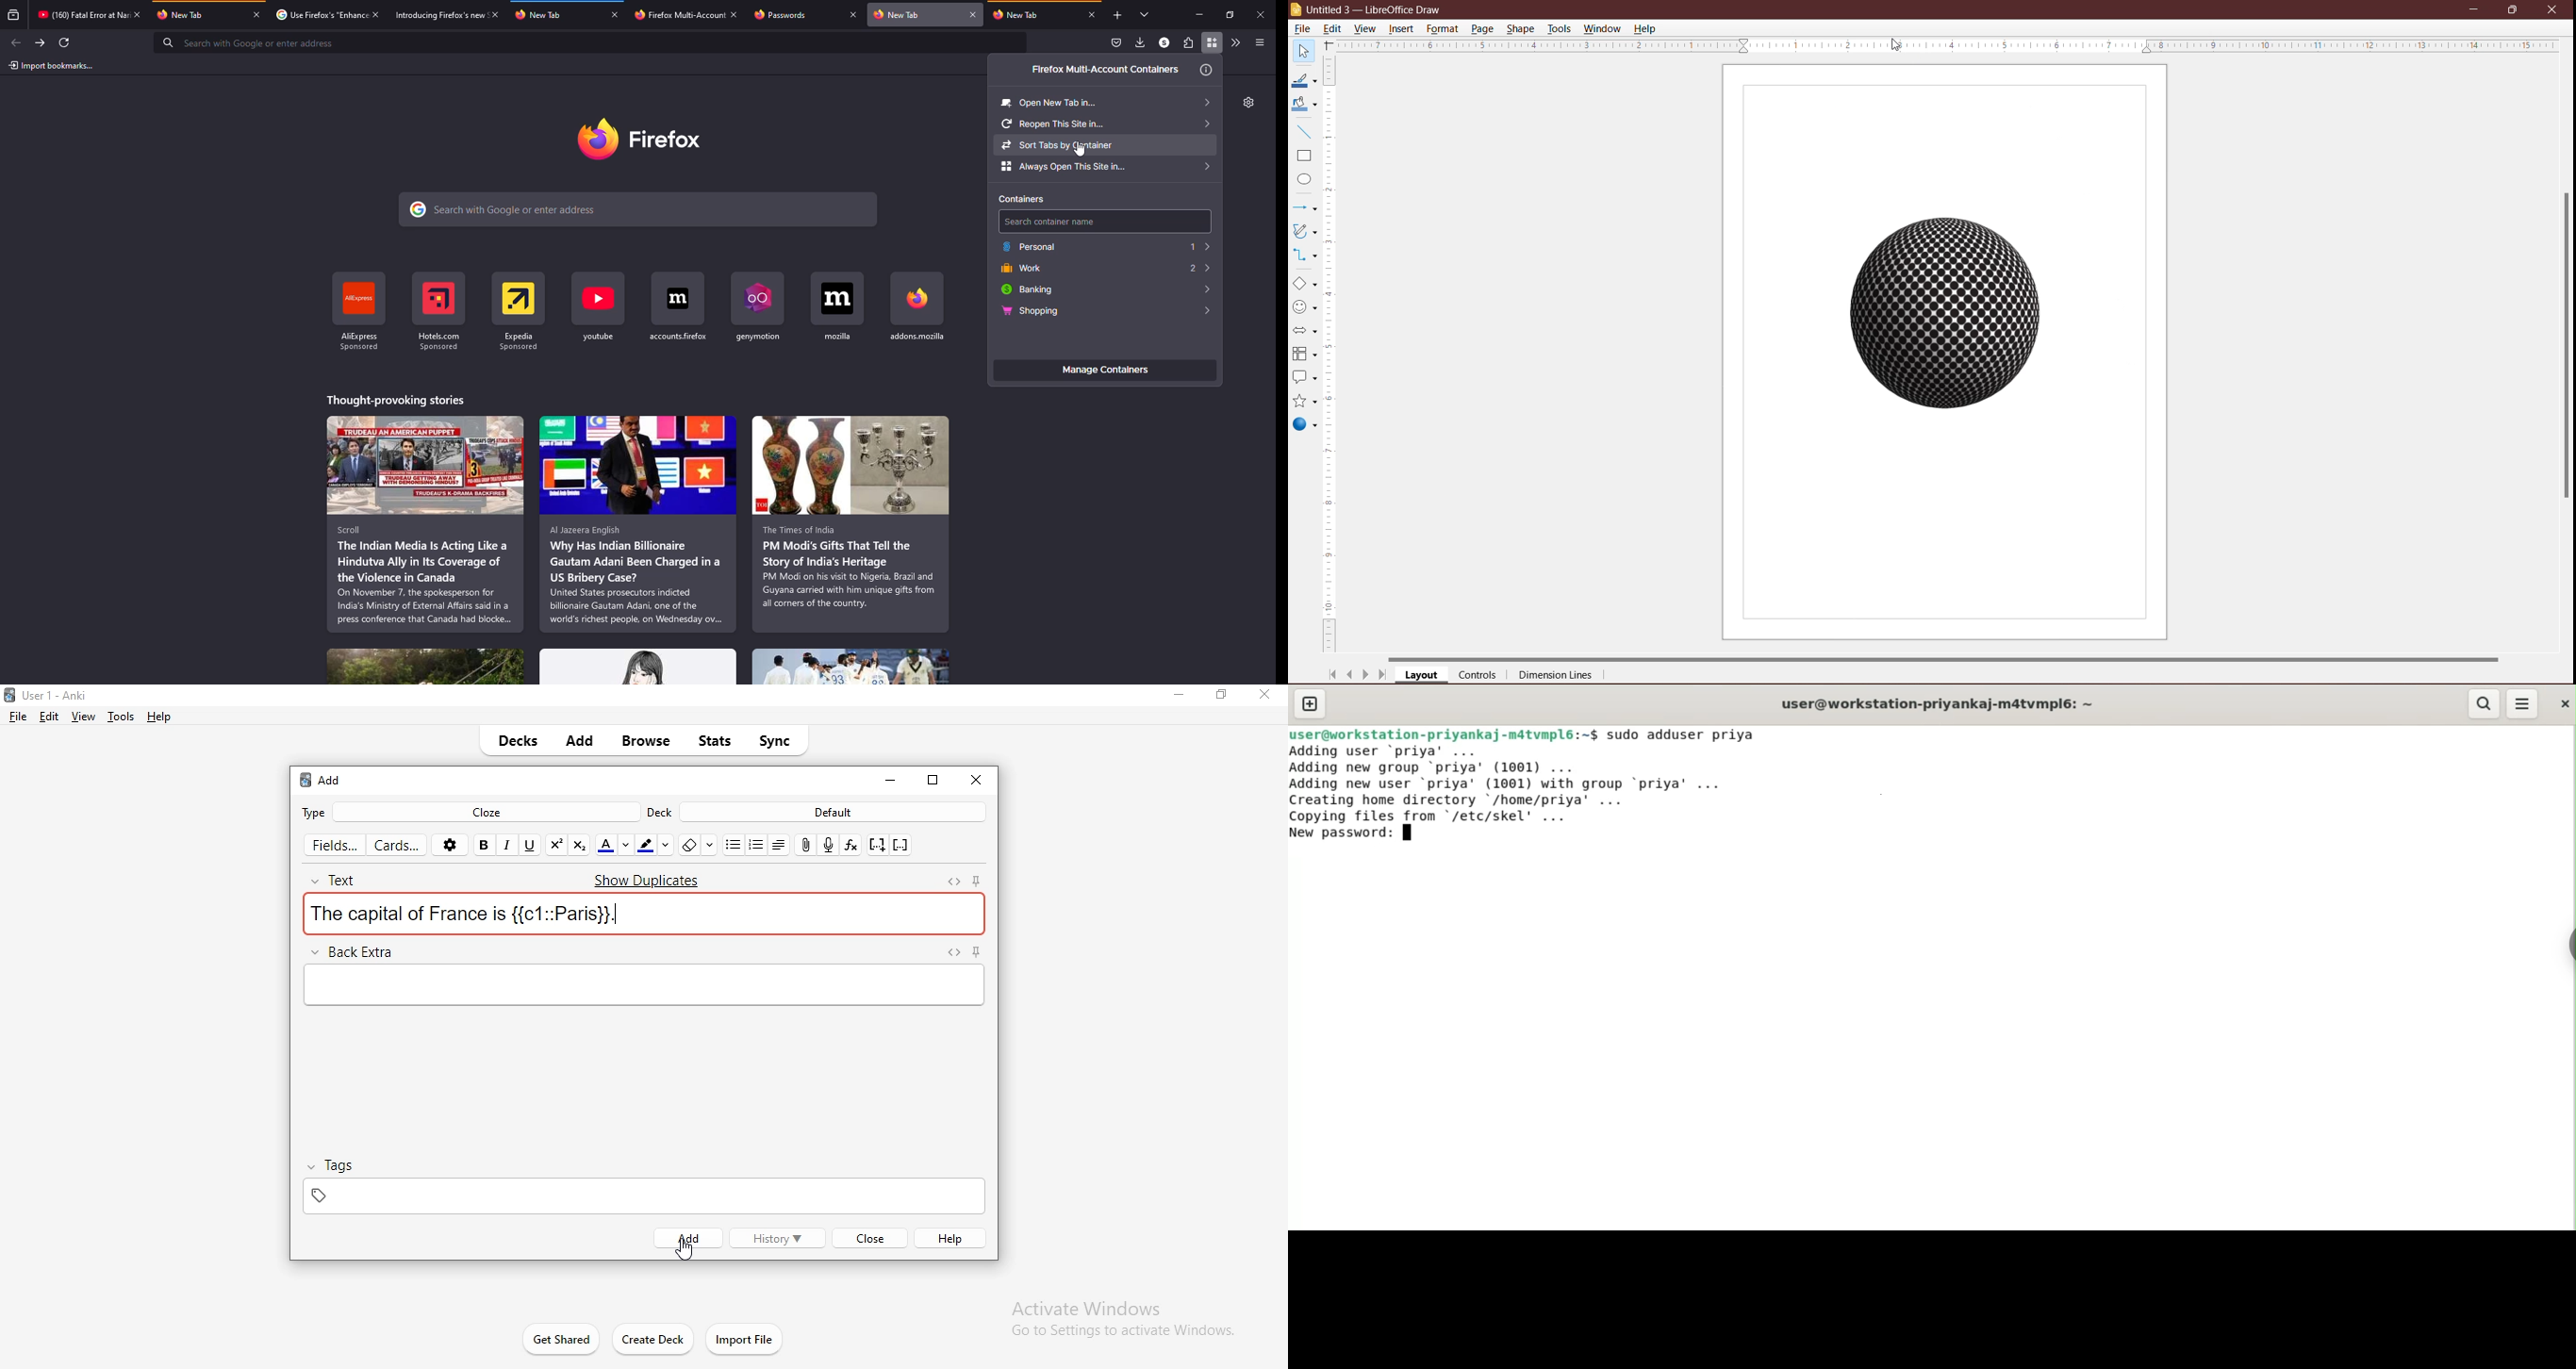 This screenshot has height=1372, width=2576. I want to click on settings, so click(453, 845).